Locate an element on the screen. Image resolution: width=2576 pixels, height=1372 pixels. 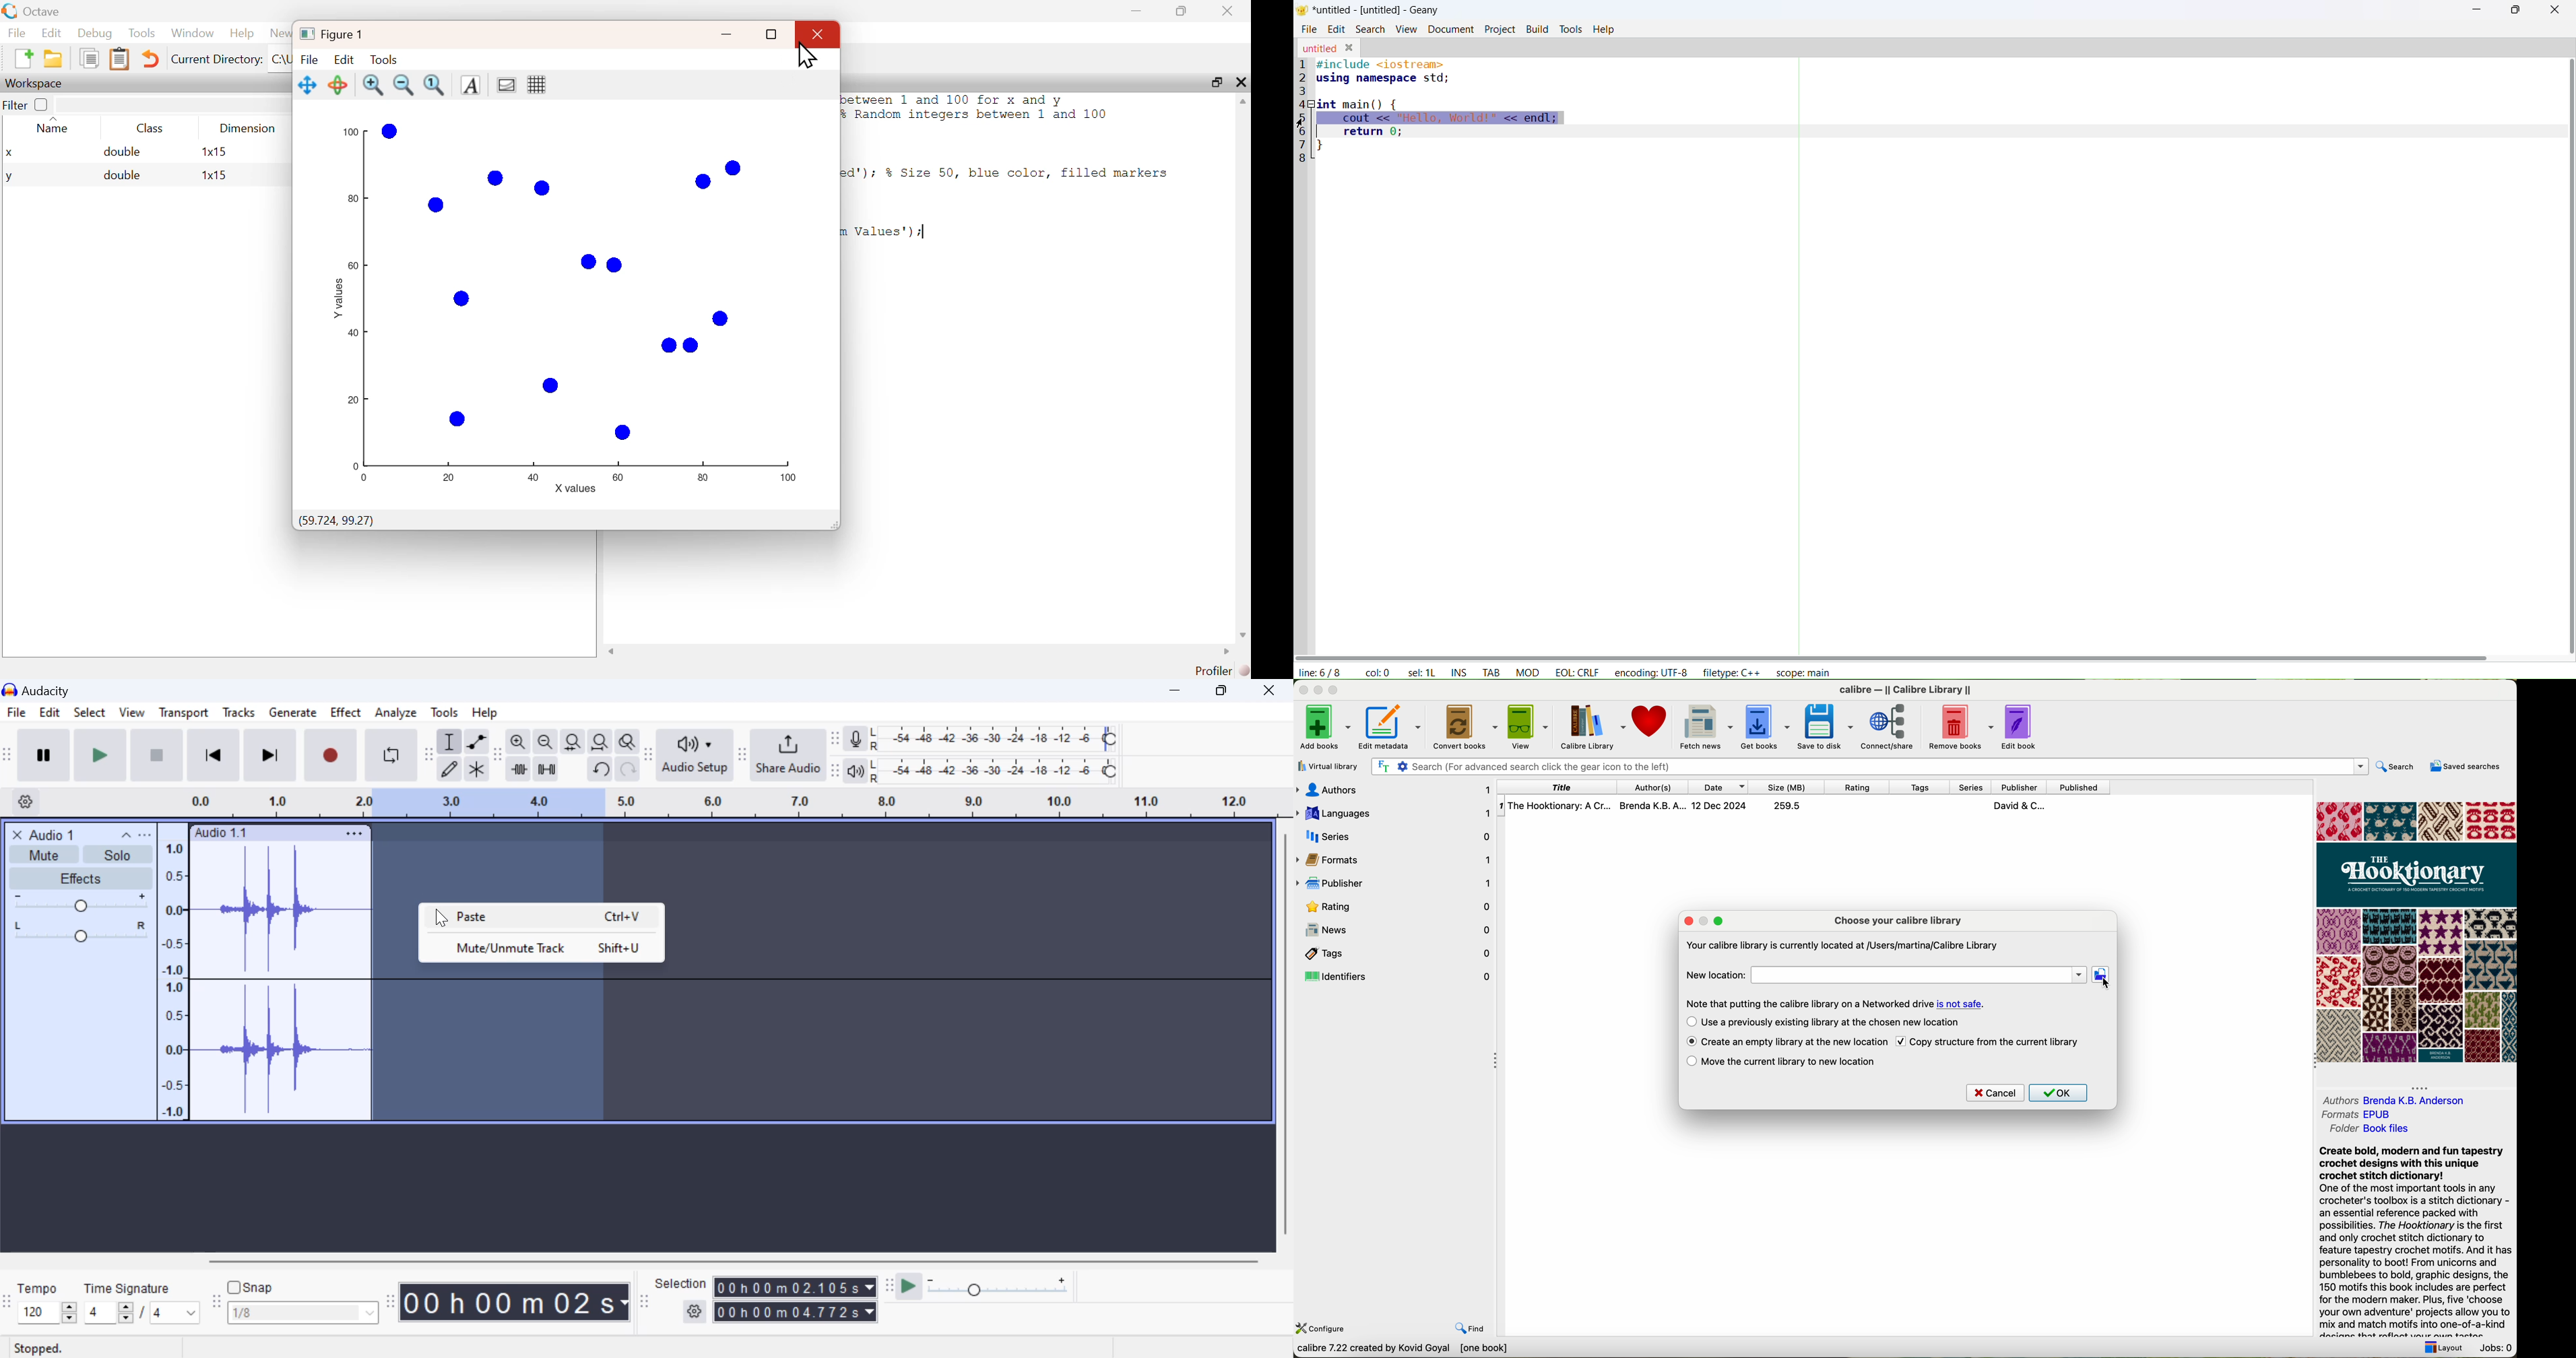
Tools is located at coordinates (385, 59).